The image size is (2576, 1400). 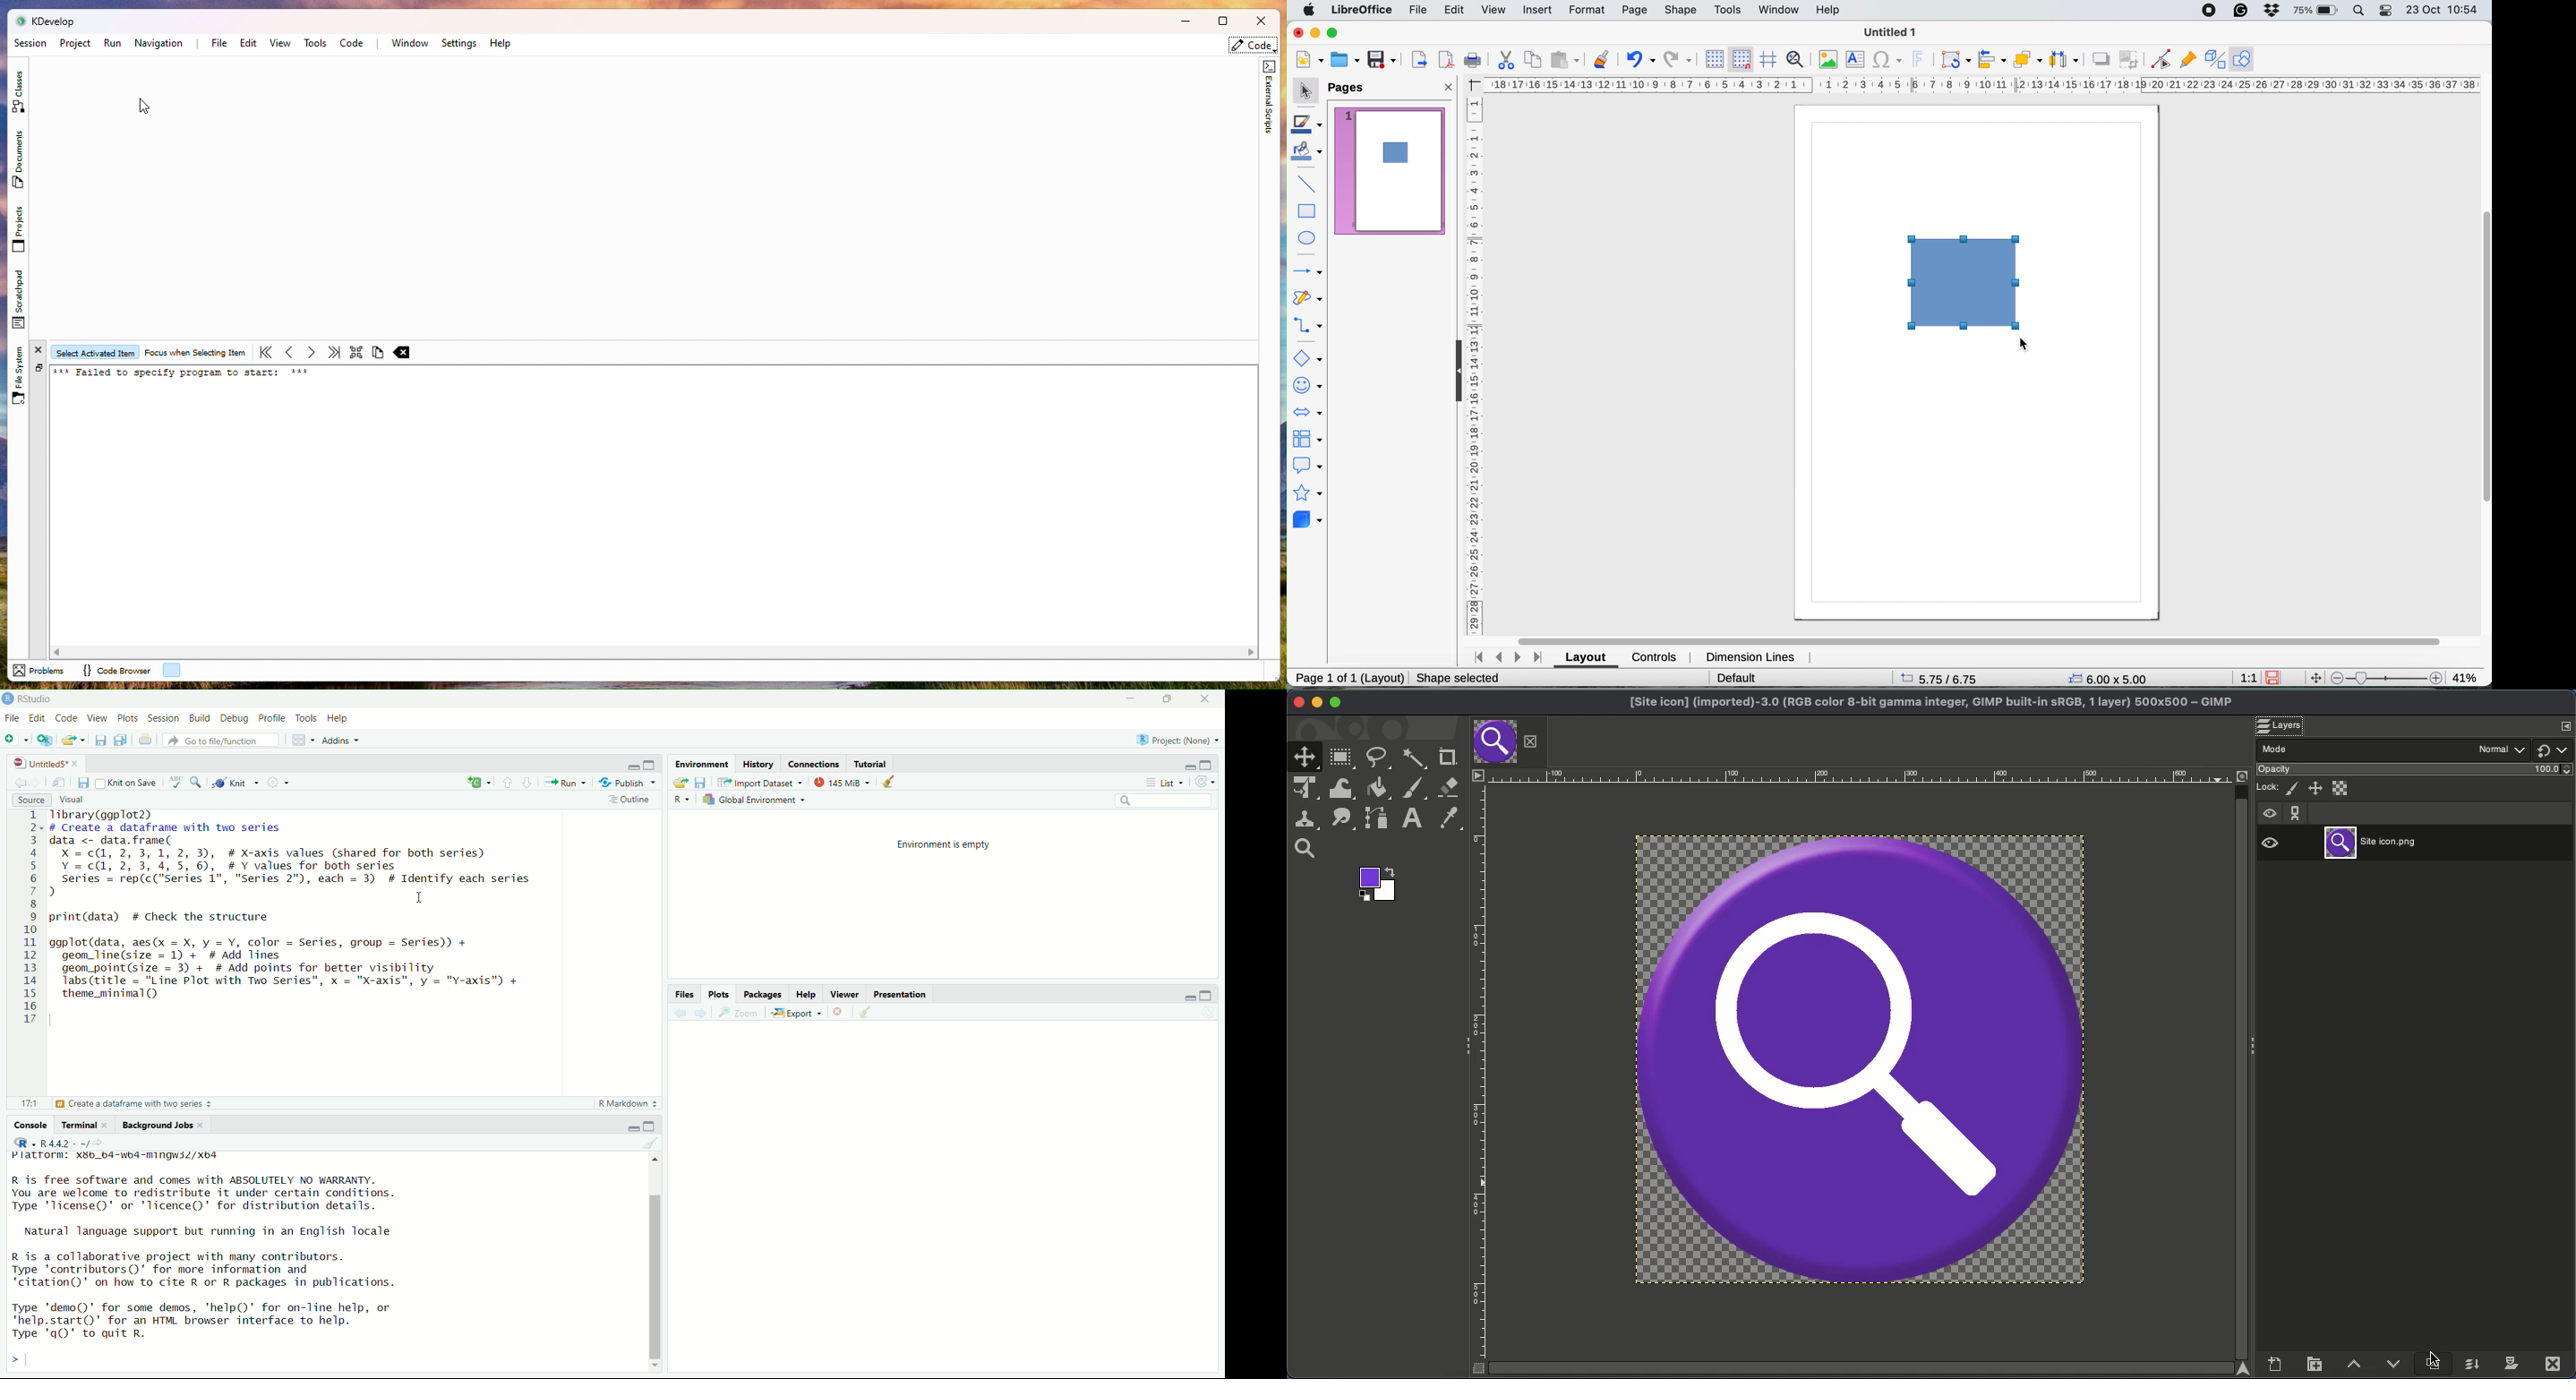 What do you see at coordinates (2277, 677) in the screenshot?
I see `save` at bounding box center [2277, 677].